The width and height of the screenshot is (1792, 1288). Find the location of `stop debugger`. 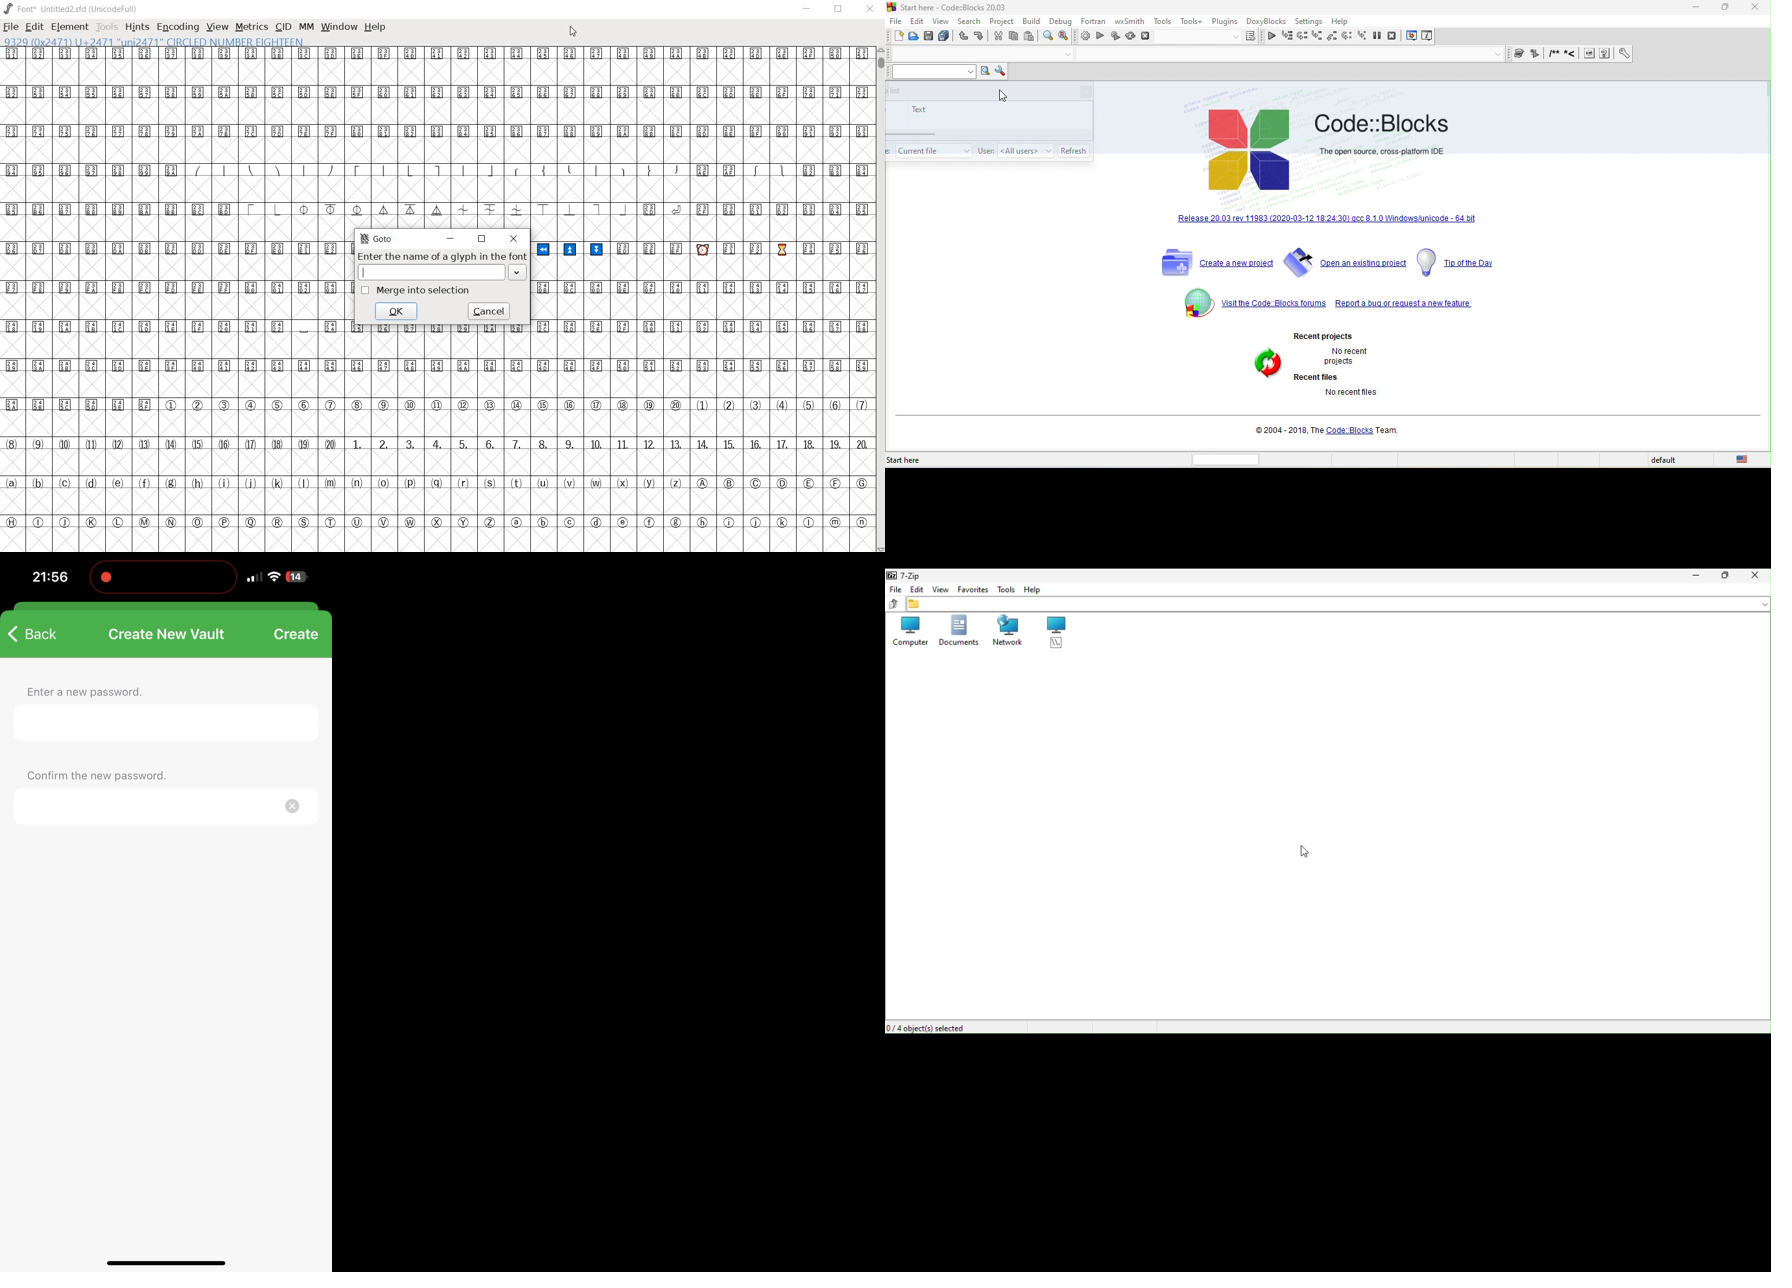

stop debugger is located at coordinates (1396, 37).